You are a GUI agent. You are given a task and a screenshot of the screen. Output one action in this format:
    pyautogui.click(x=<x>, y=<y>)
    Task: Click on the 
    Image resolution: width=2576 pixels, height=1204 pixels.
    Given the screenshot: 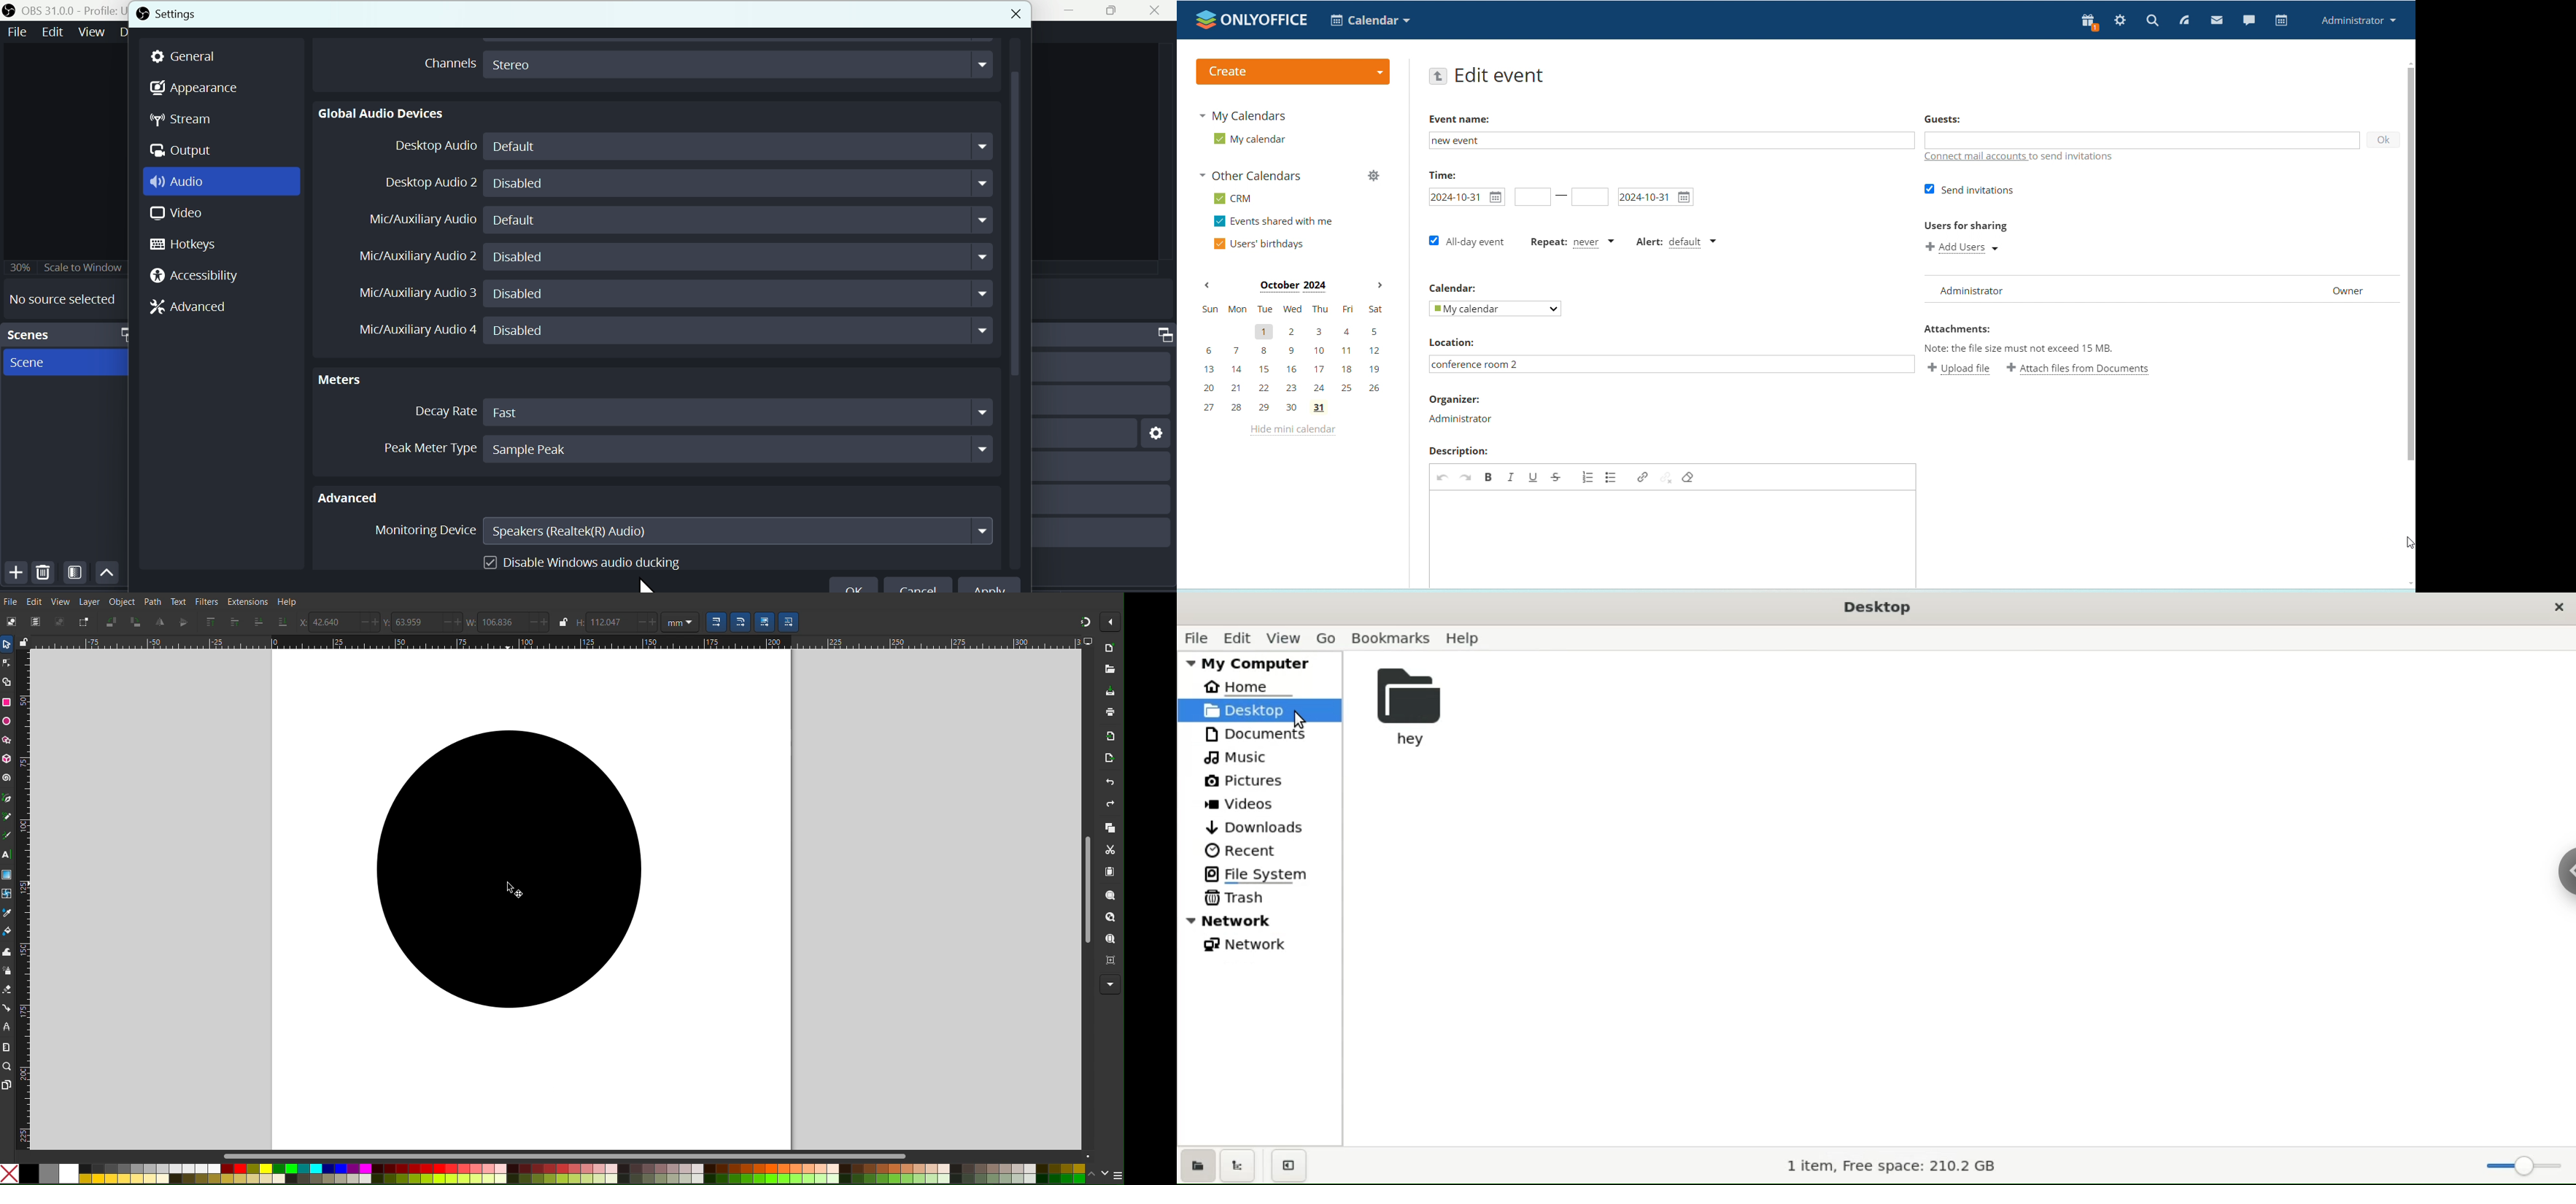 What is the action you would take?
    pyautogui.click(x=13, y=573)
    